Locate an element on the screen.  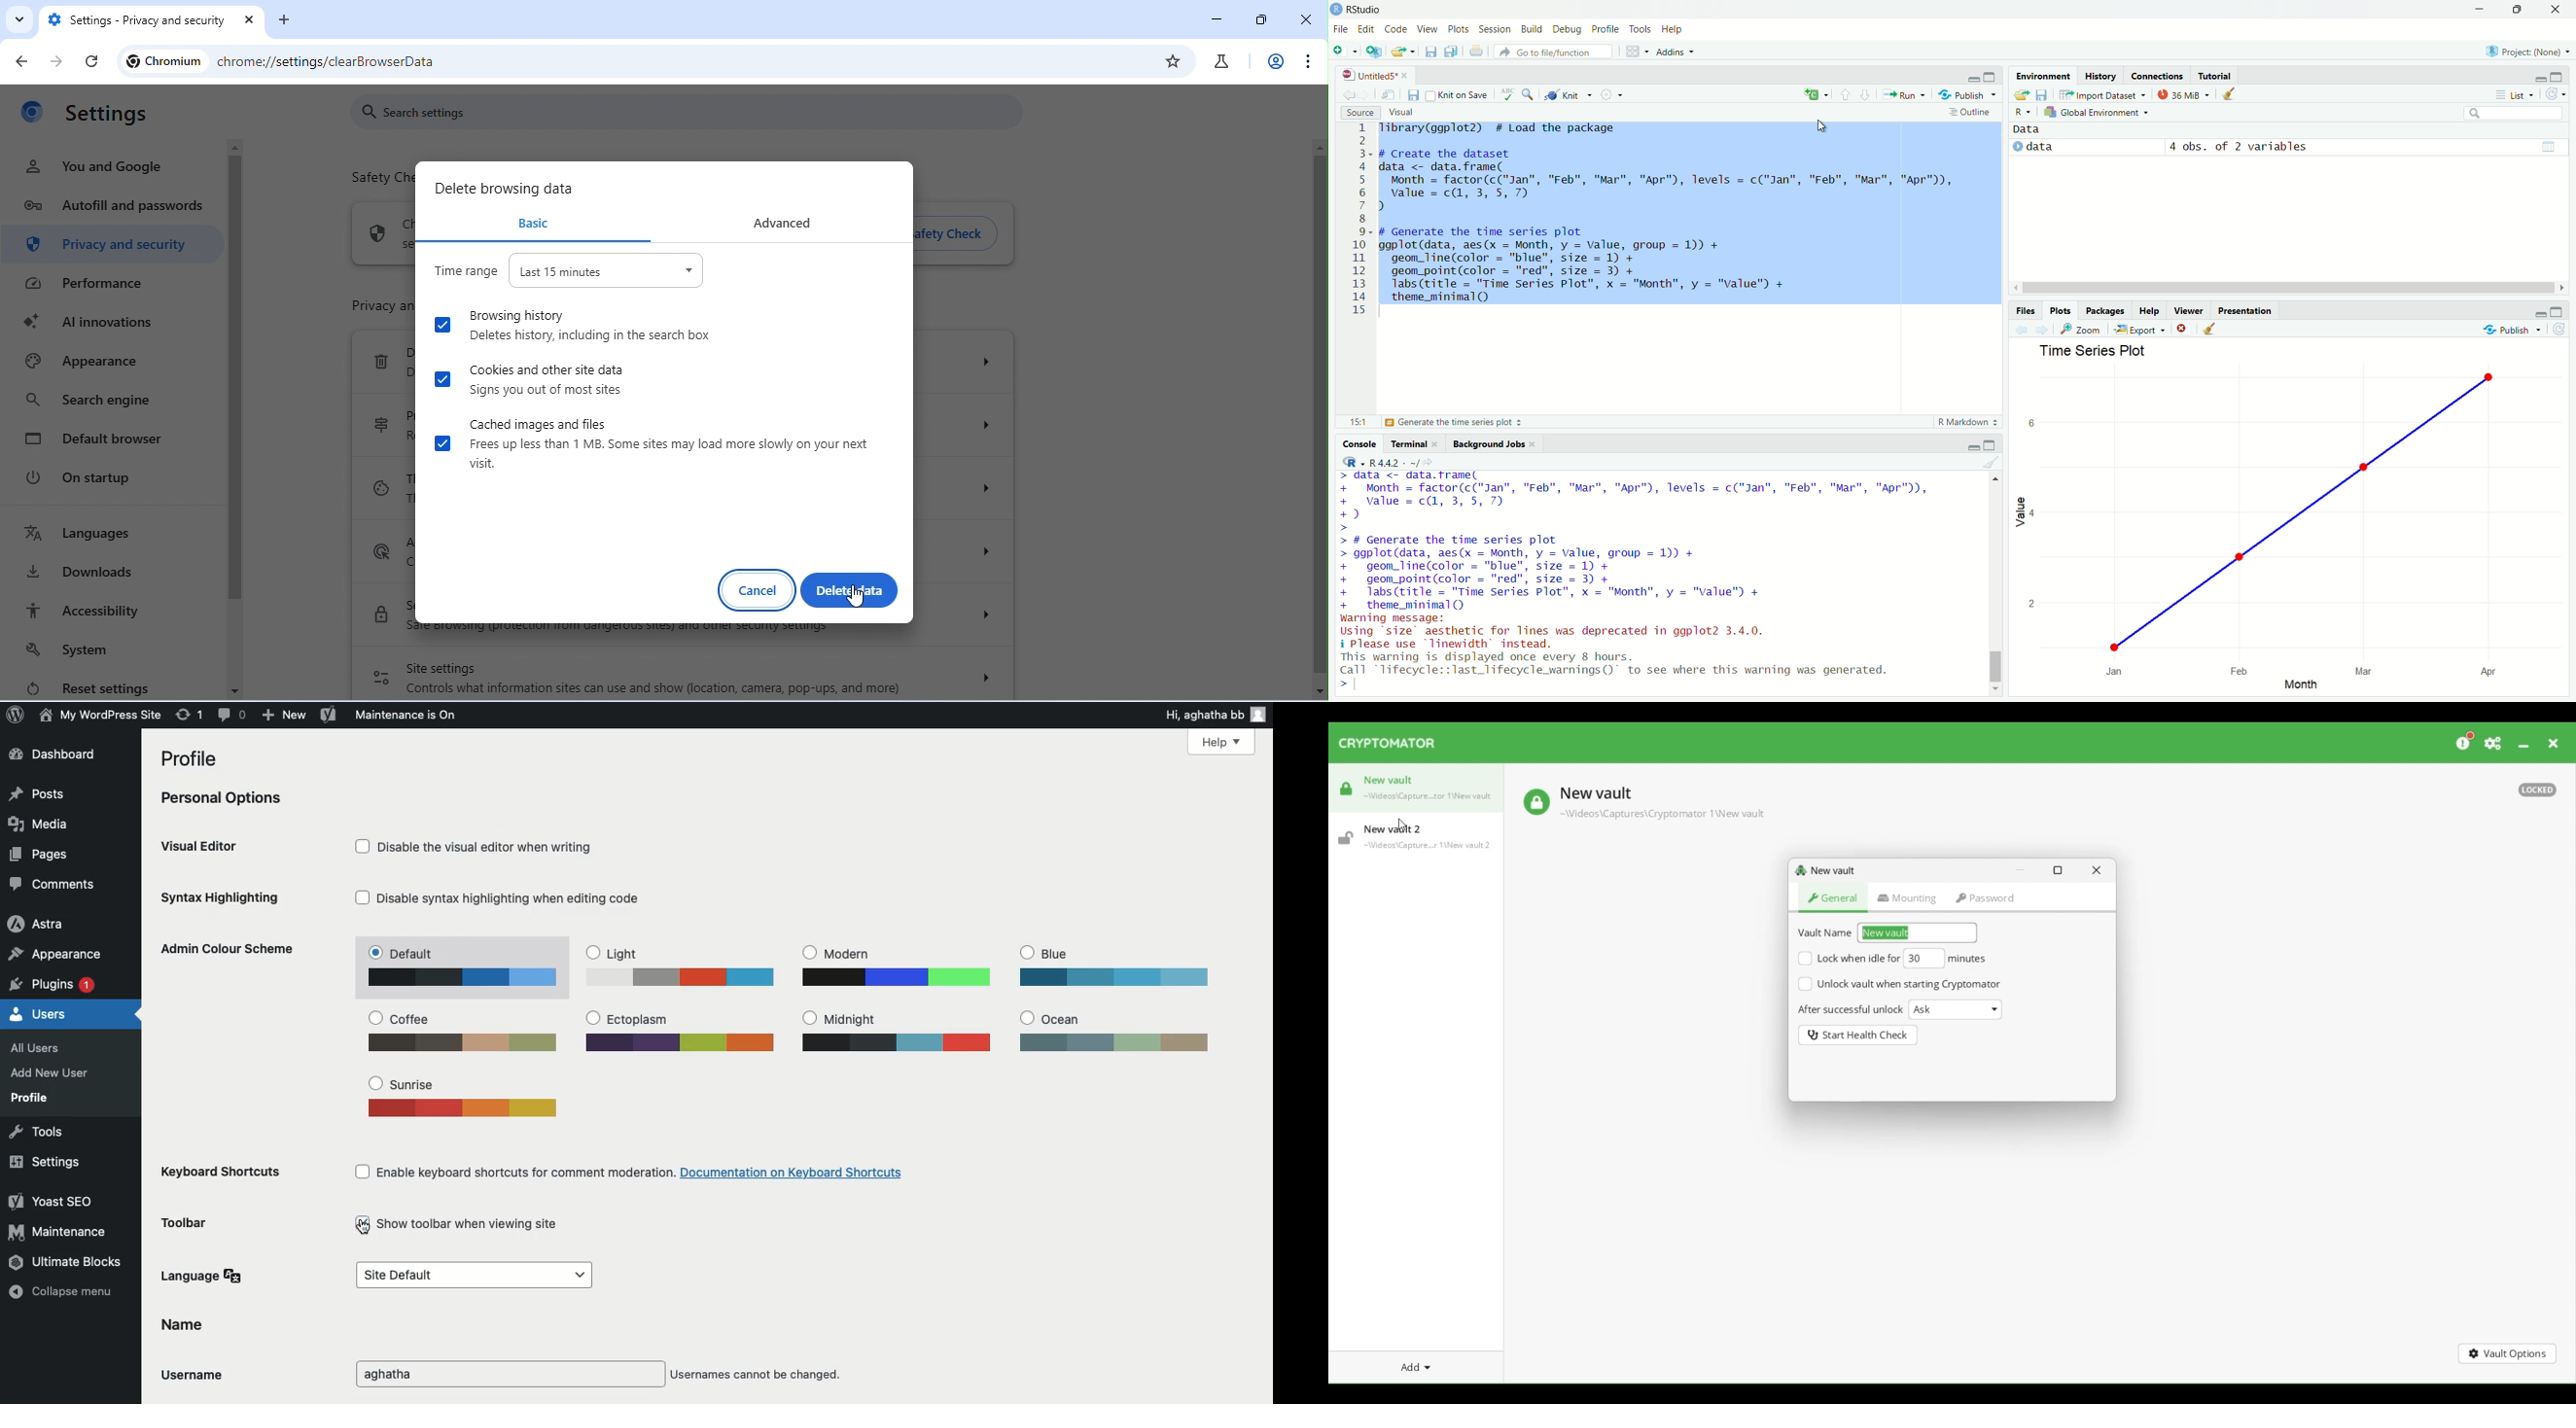
Comments is located at coordinates (54, 882).